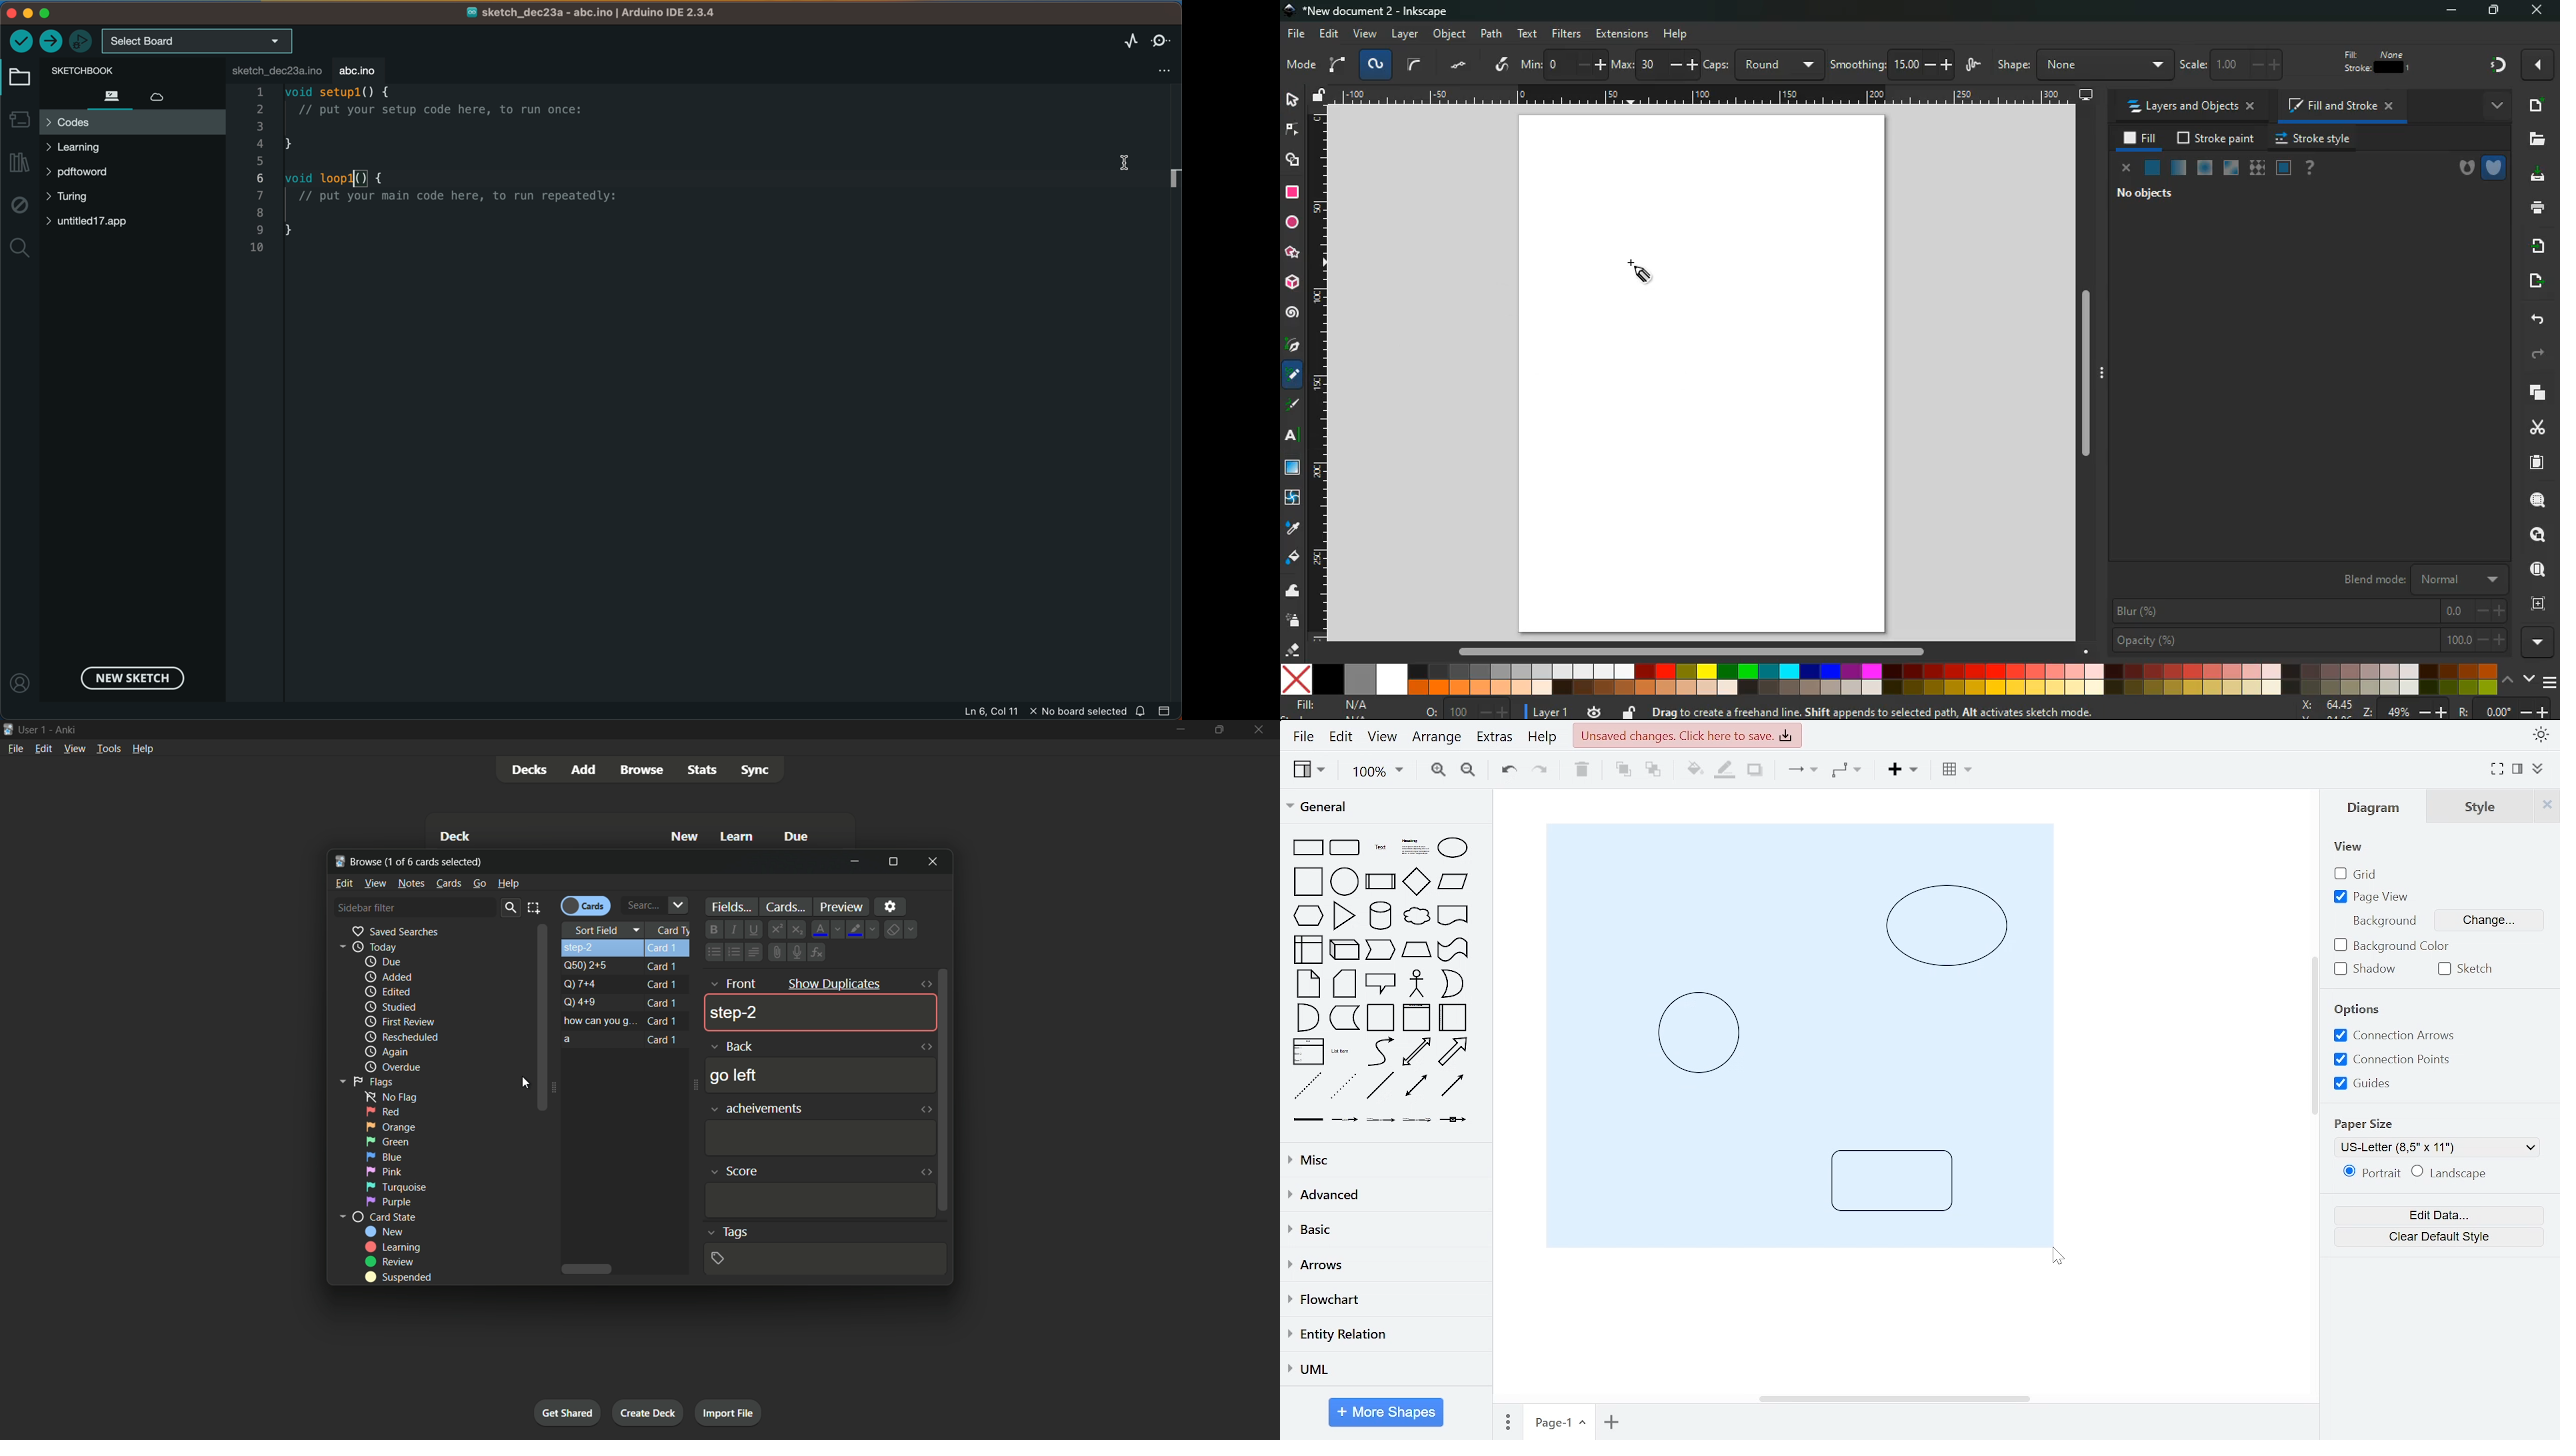 This screenshot has height=1456, width=2576. What do you see at coordinates (20, 246) in the screenshot?
I see `search` at bounding box center [20, 246].